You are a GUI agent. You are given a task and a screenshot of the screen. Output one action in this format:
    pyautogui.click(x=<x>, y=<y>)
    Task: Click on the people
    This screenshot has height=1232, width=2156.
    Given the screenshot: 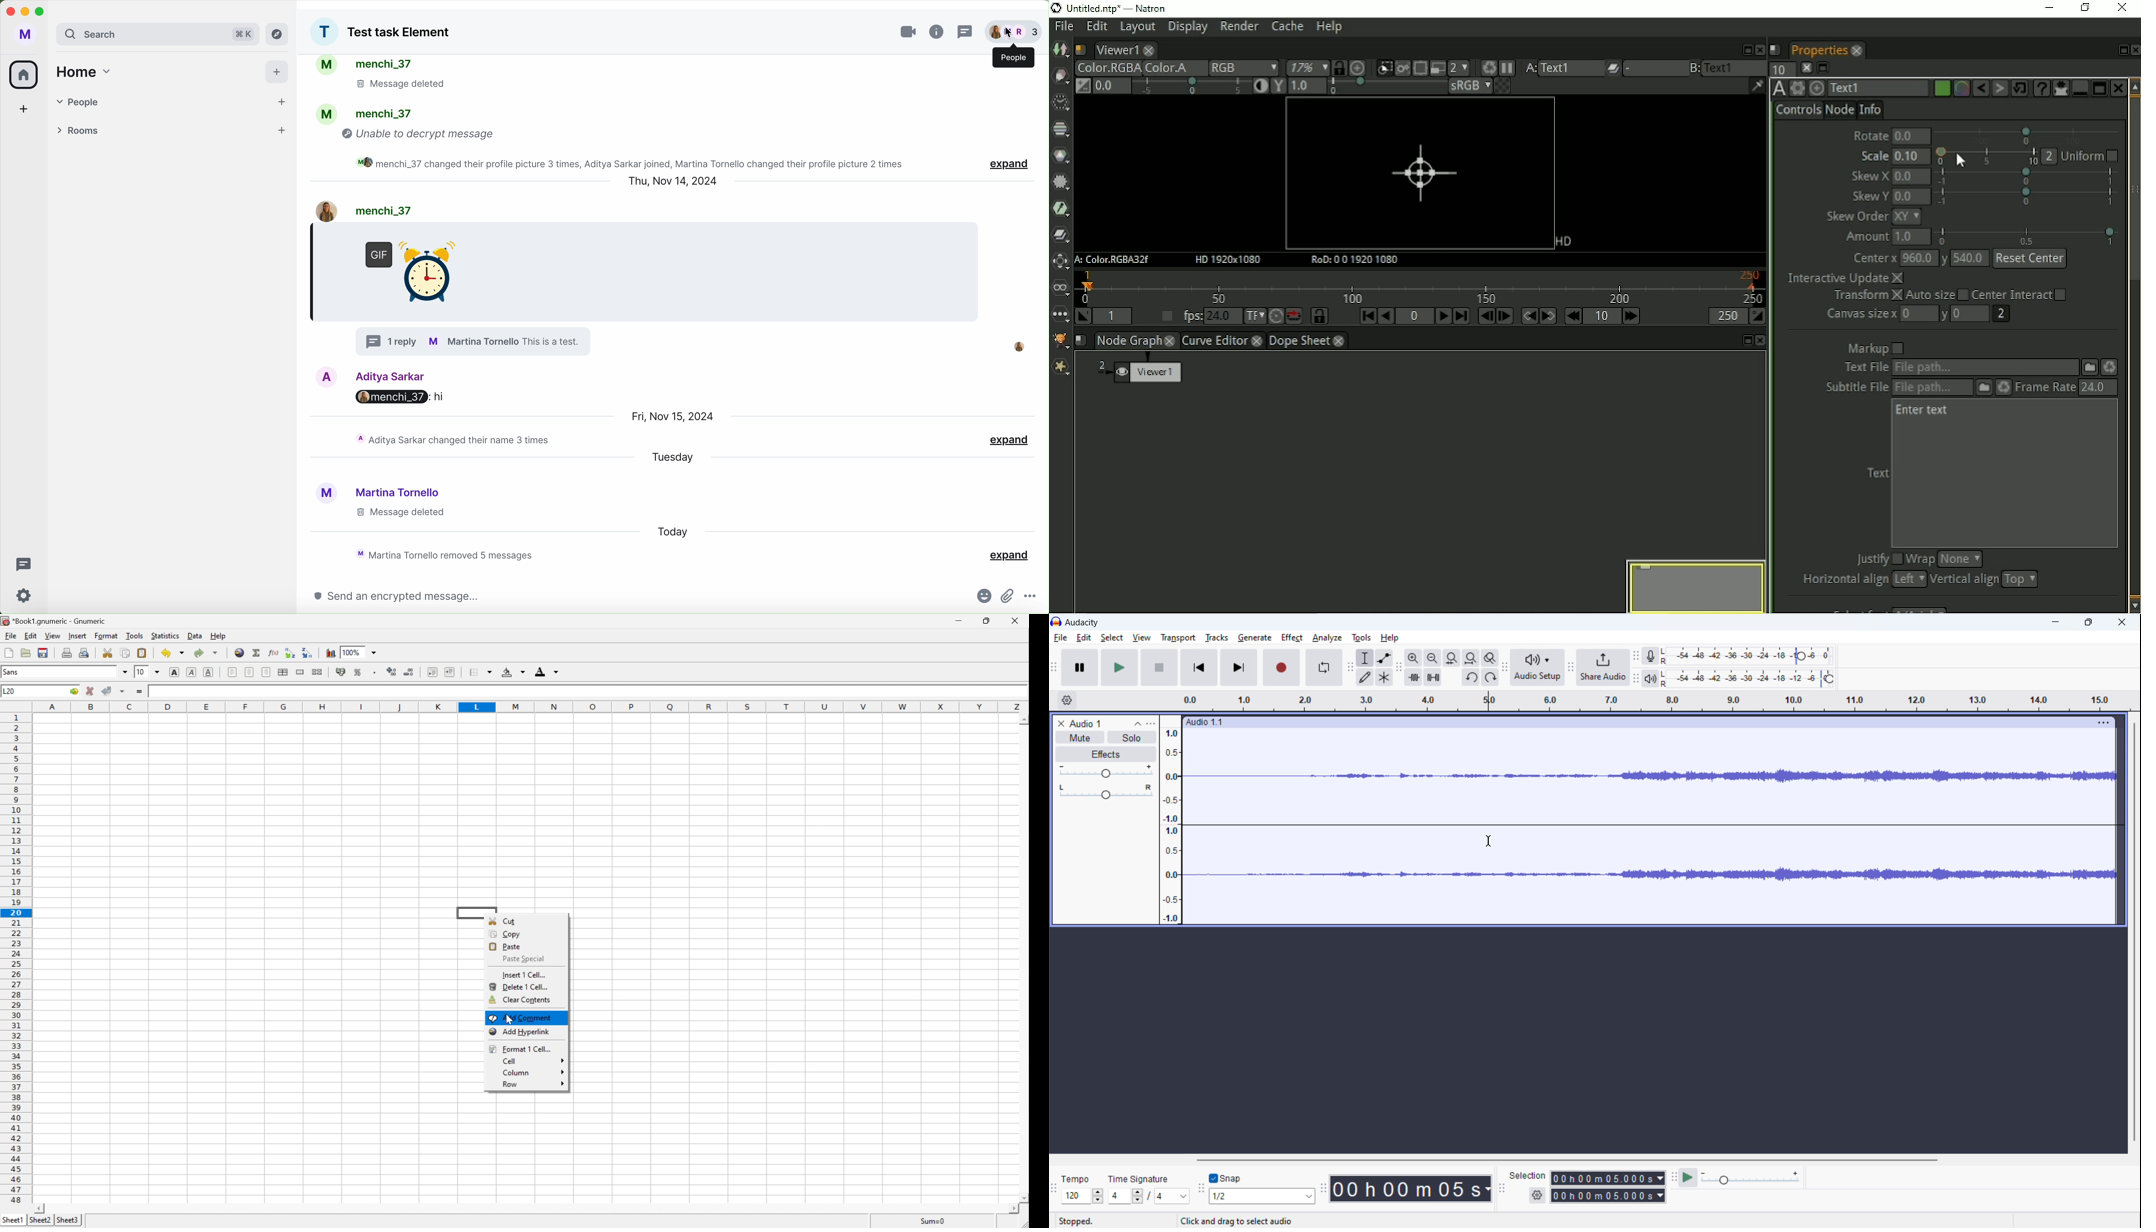 What is the action you would take?
    pyautogui.click(x=157, y=100)
    